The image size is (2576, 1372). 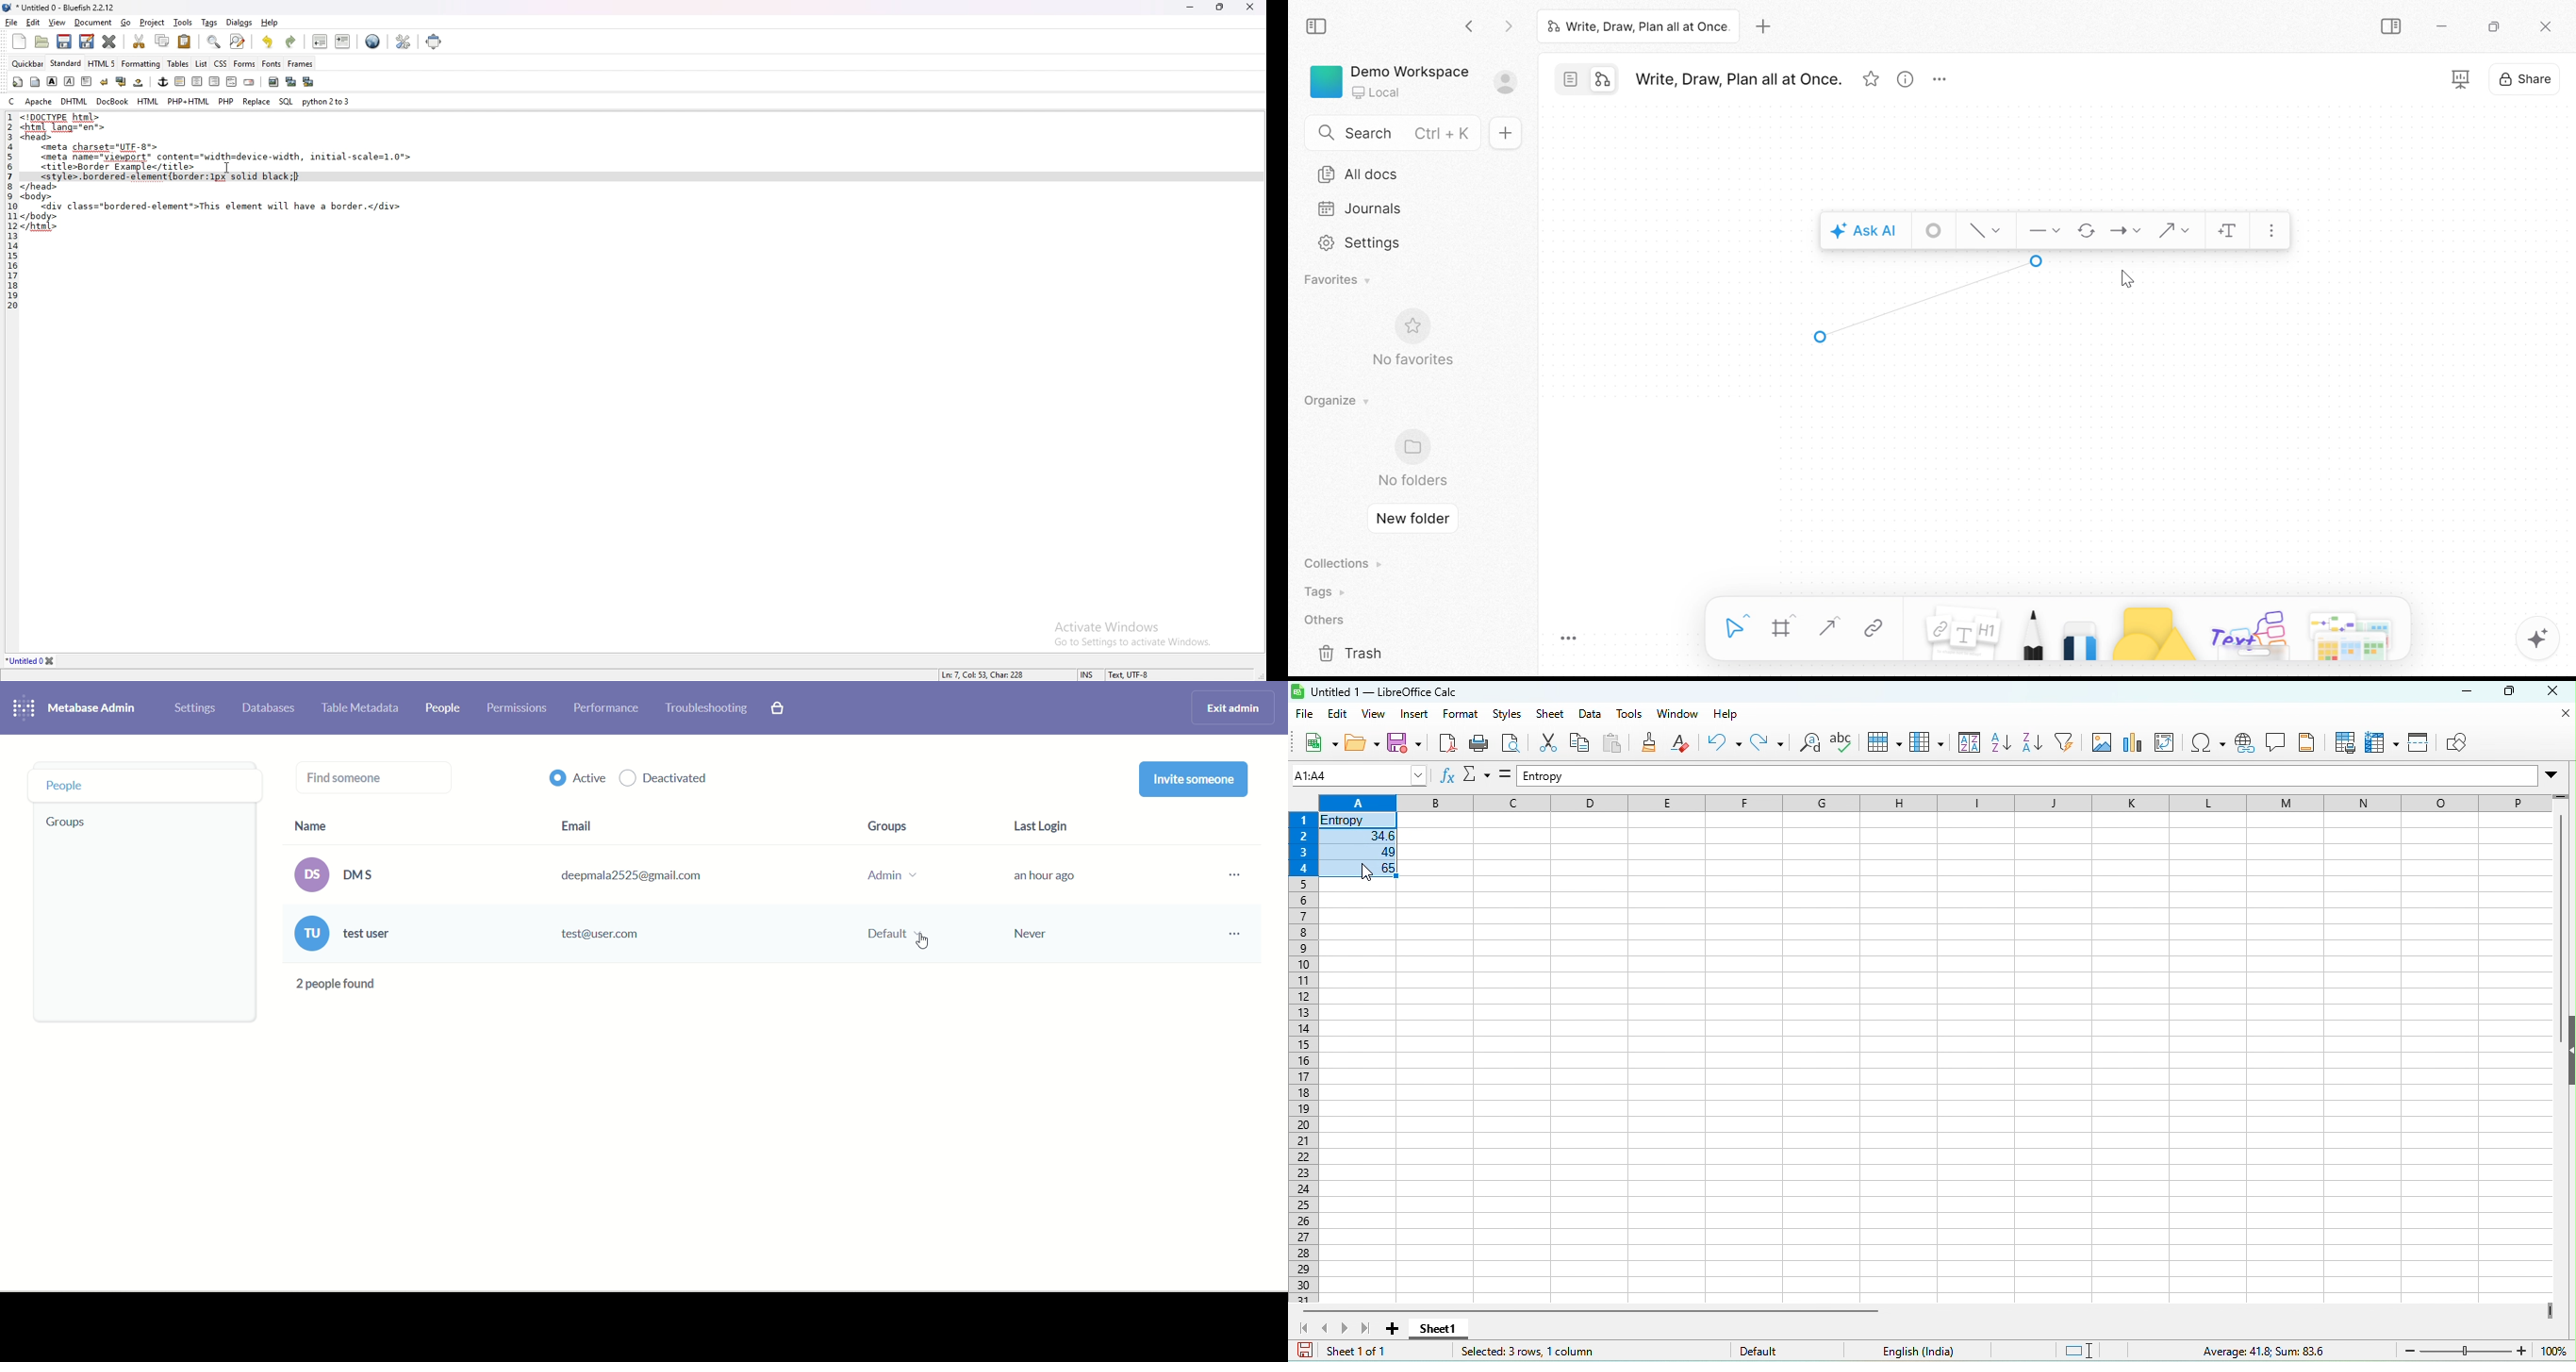 I want to click on dialogs, so click(x=239, y=22).